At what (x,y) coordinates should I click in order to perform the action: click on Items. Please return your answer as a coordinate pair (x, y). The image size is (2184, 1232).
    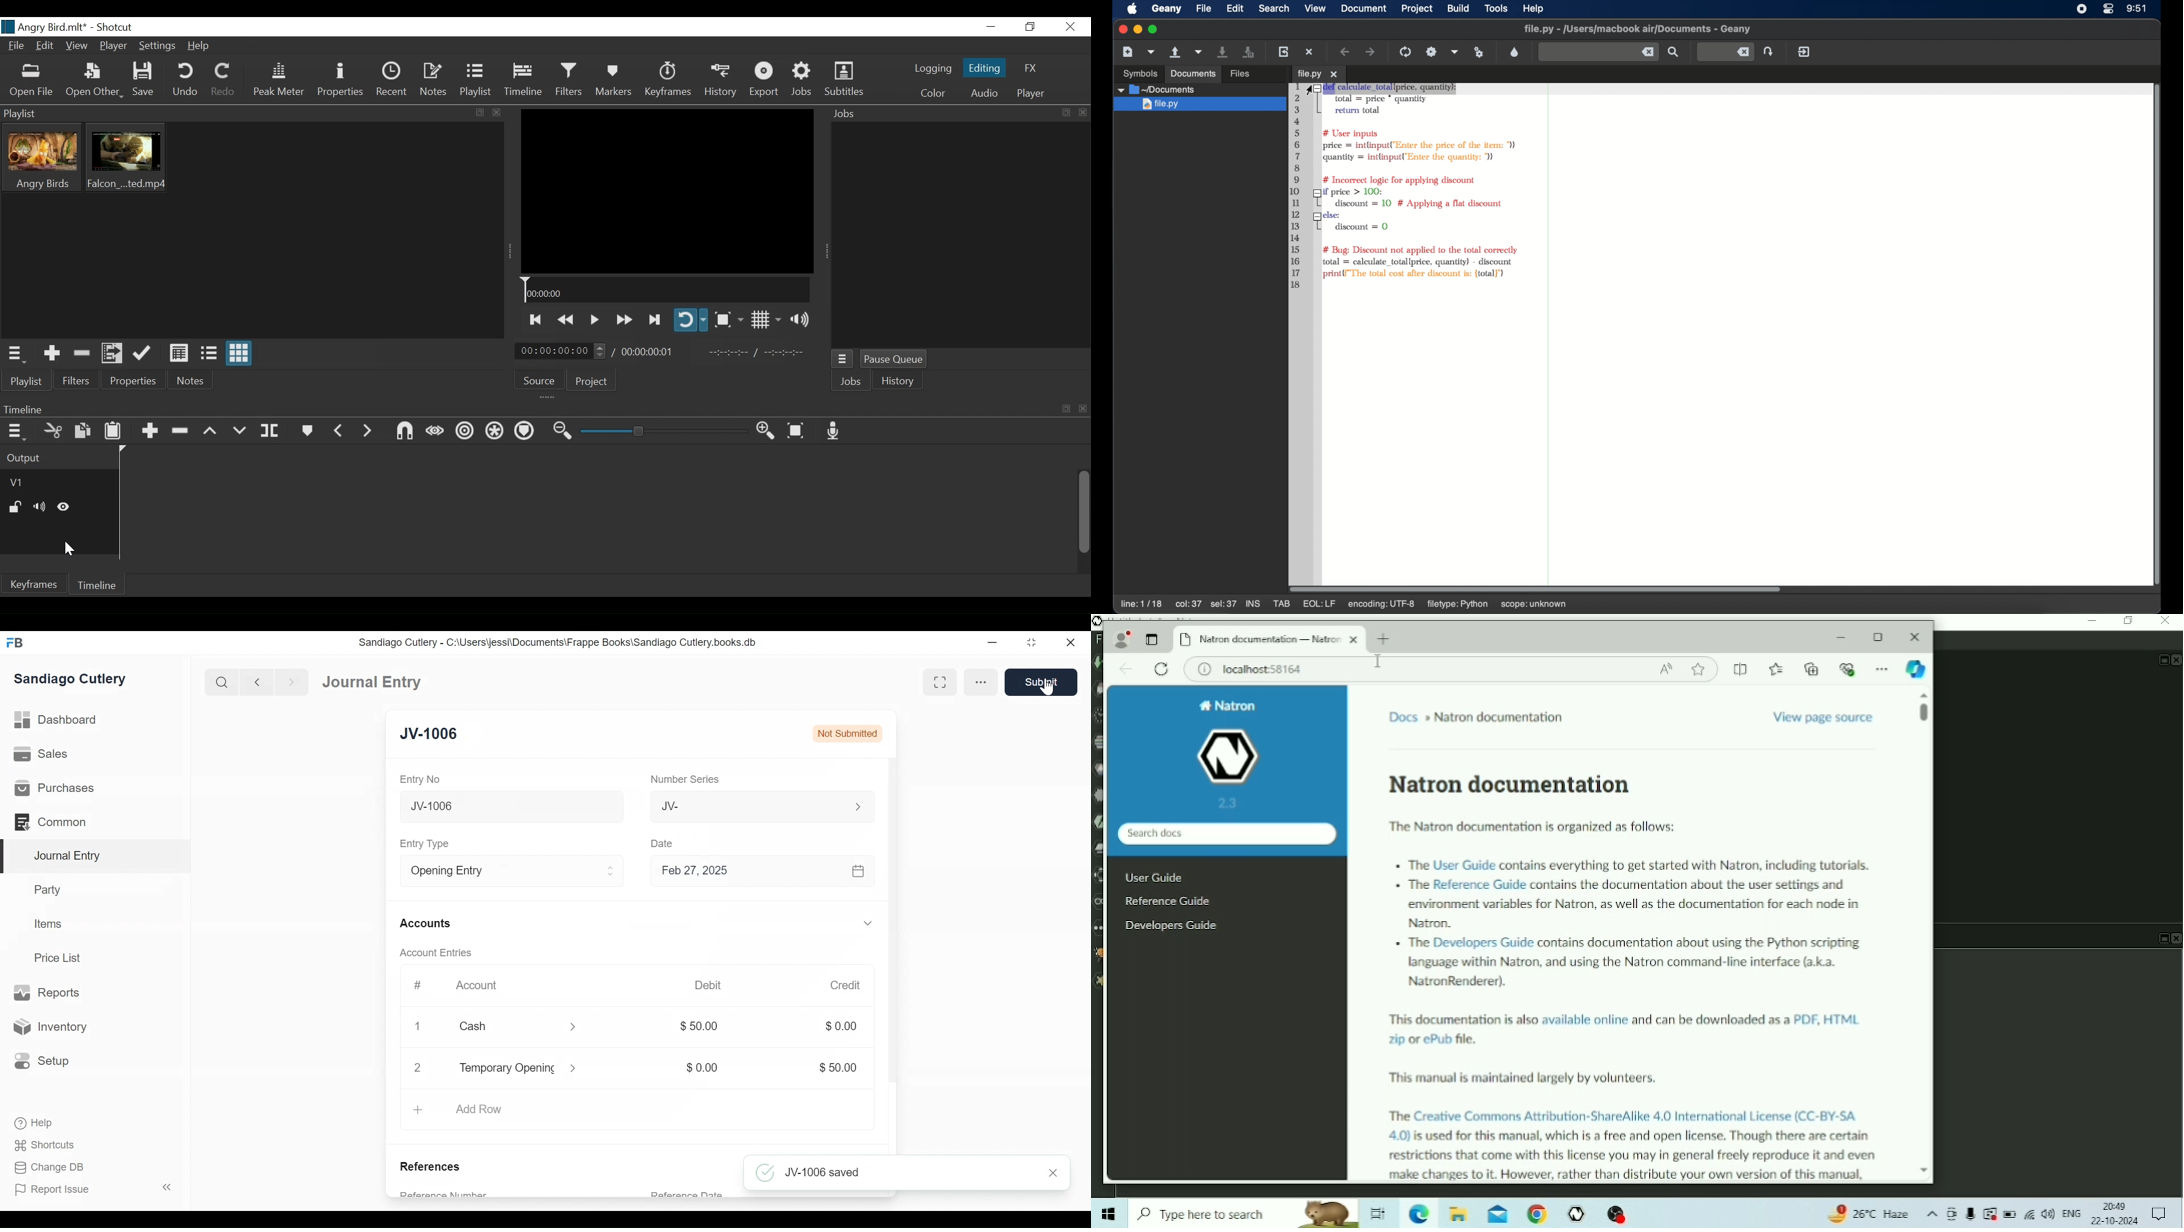
    Looking at the image, I should click on (47, 923).